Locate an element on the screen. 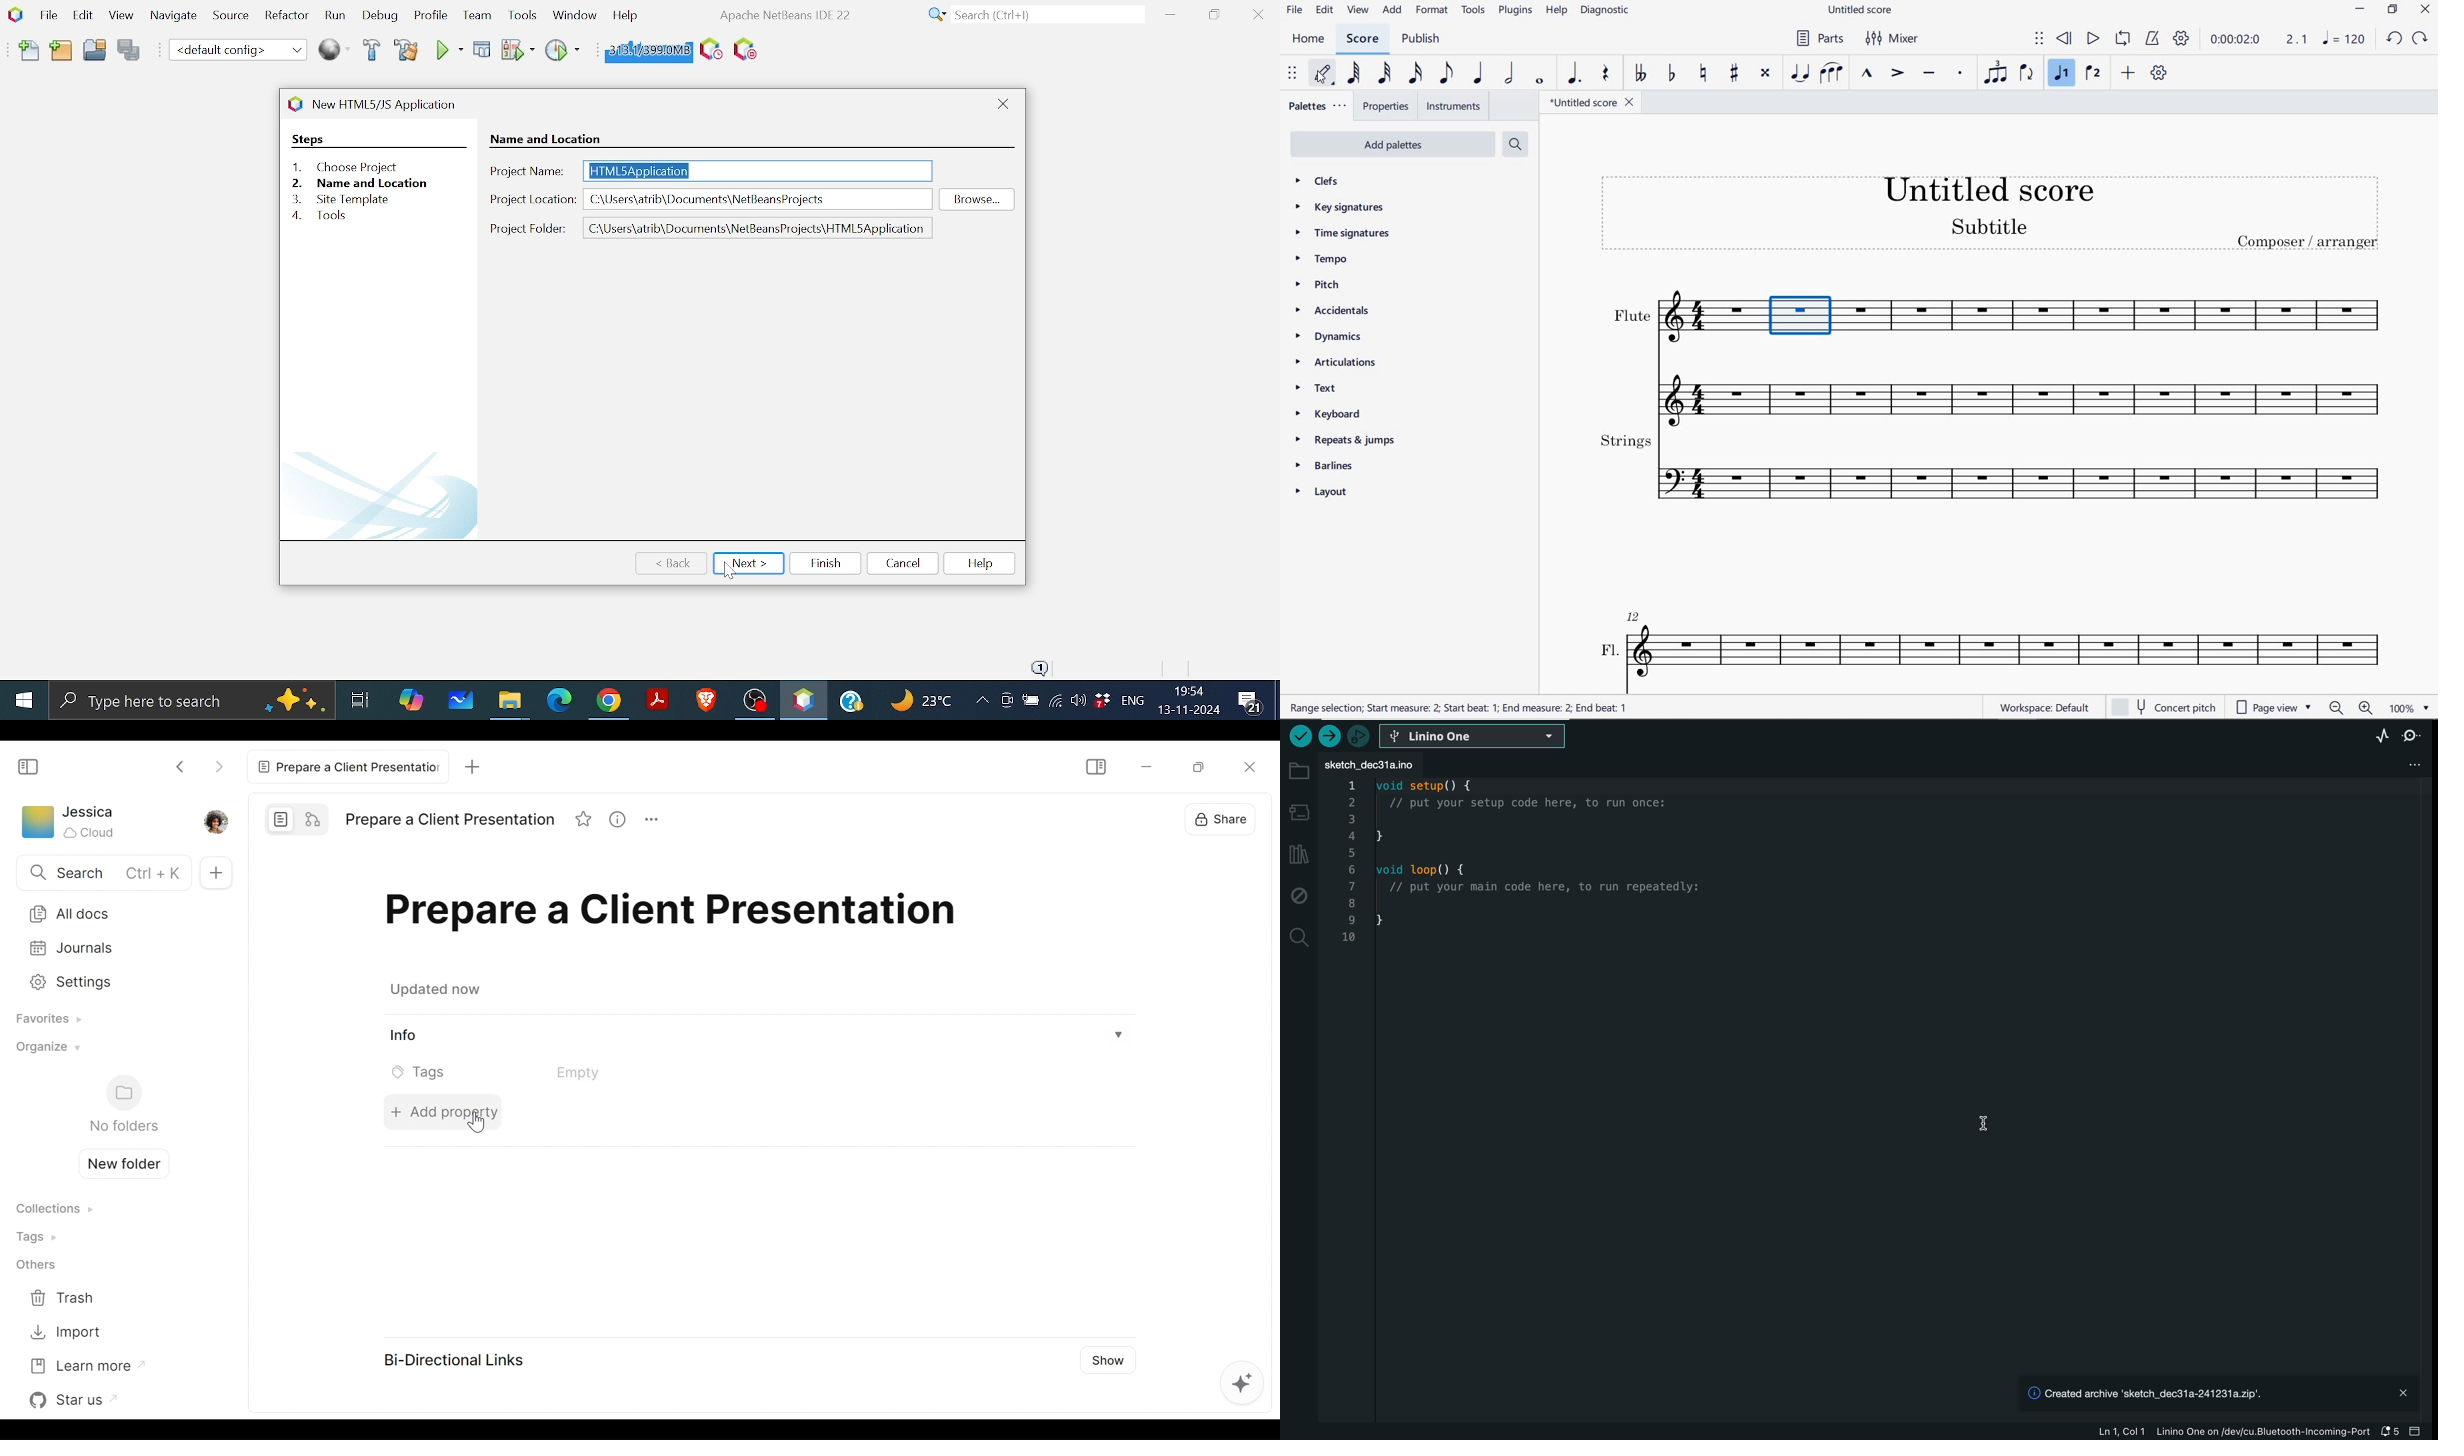 The height and width of the screenshot is (1456, 2464). TOGGLE SHARP is located at coordinates (1734, 72).